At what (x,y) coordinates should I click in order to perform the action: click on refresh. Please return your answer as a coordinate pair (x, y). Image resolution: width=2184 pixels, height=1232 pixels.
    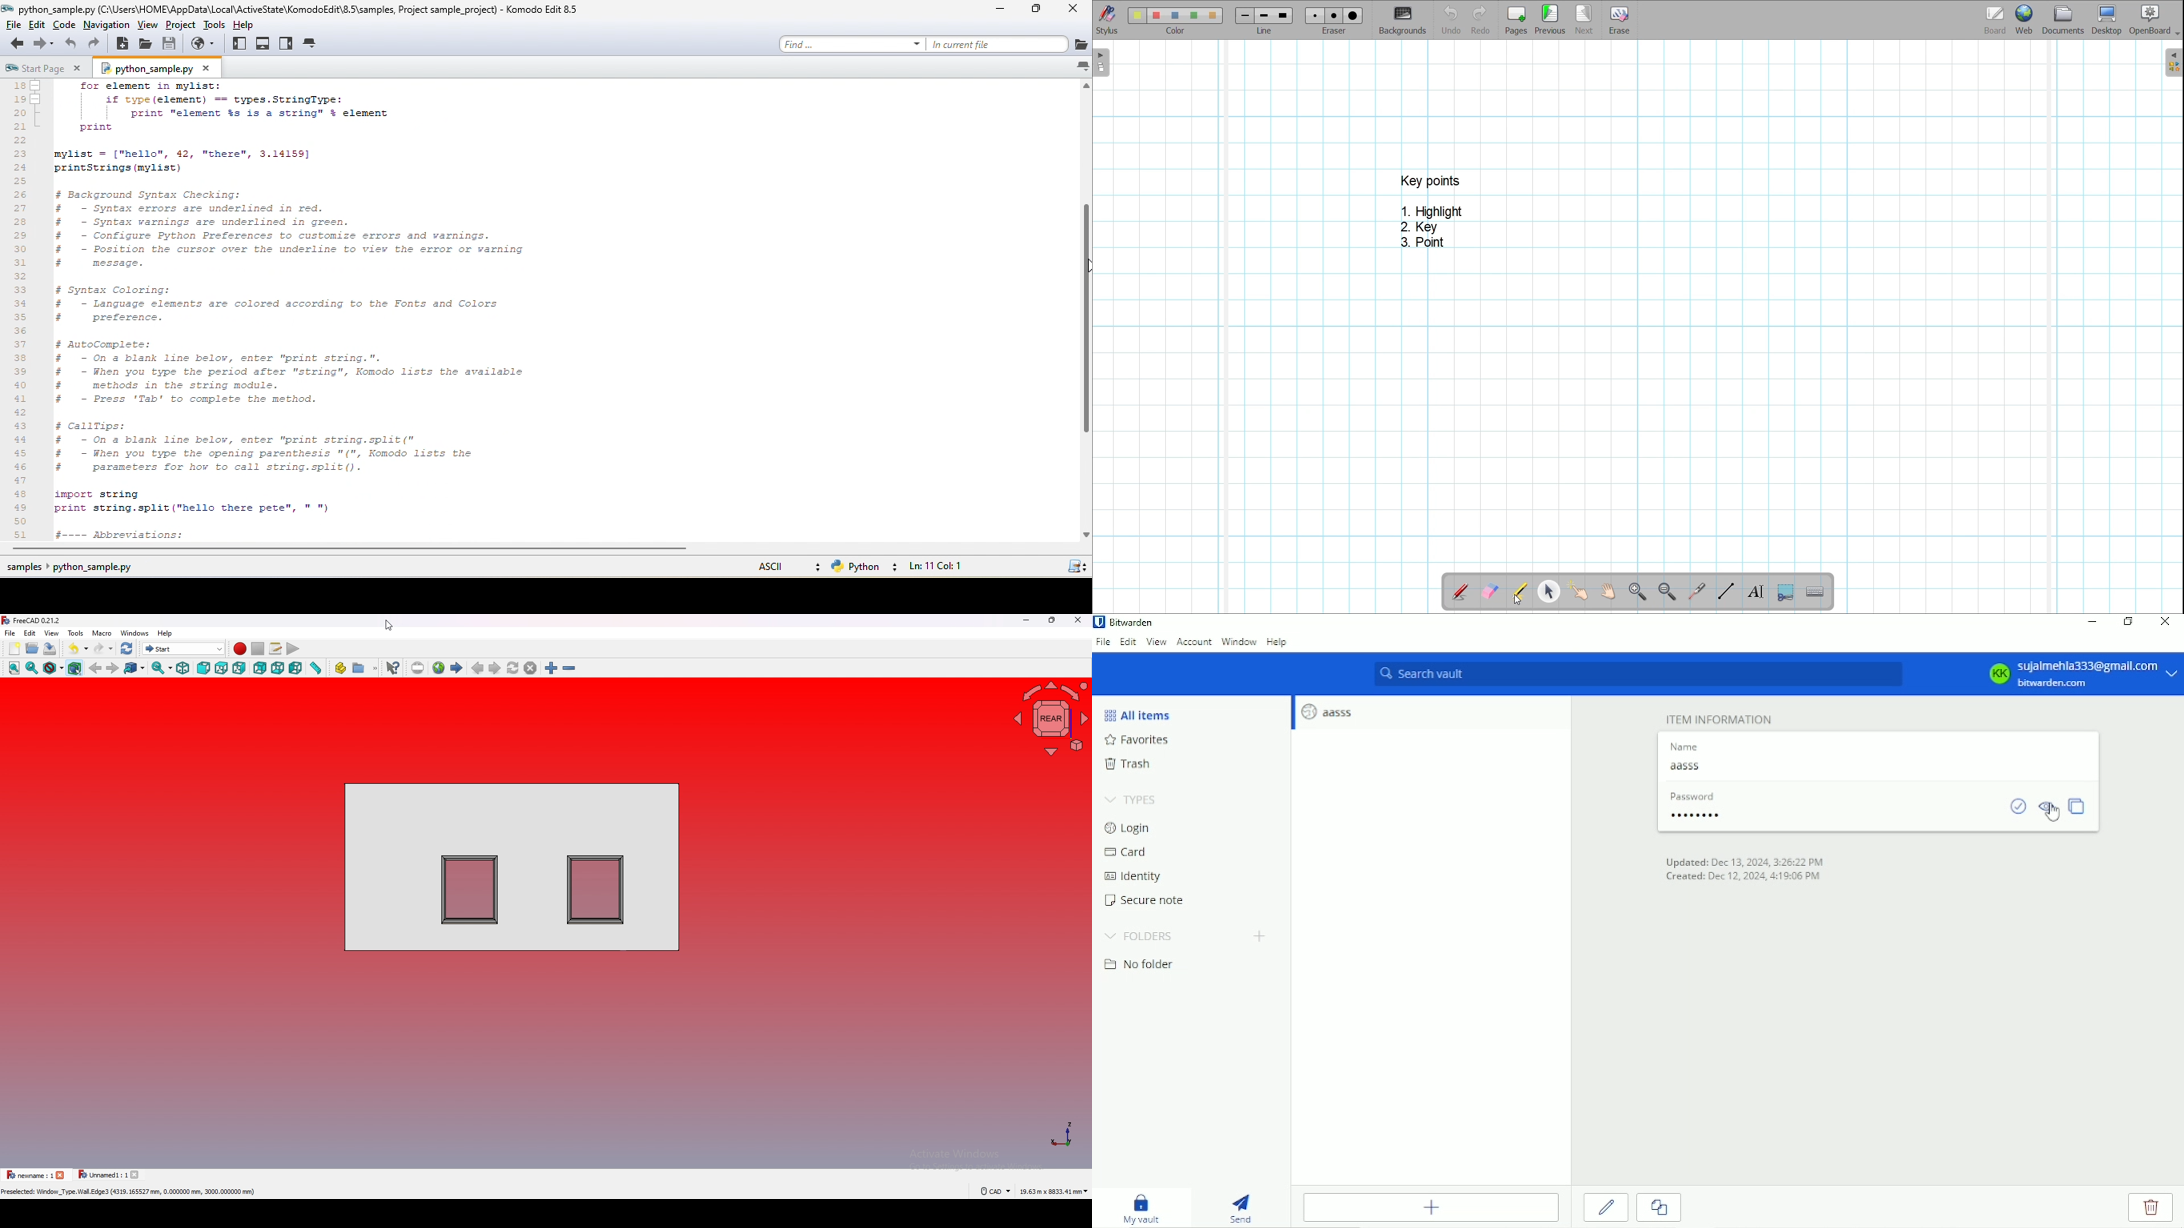
    Looking at the image, I should click on (126, 649).